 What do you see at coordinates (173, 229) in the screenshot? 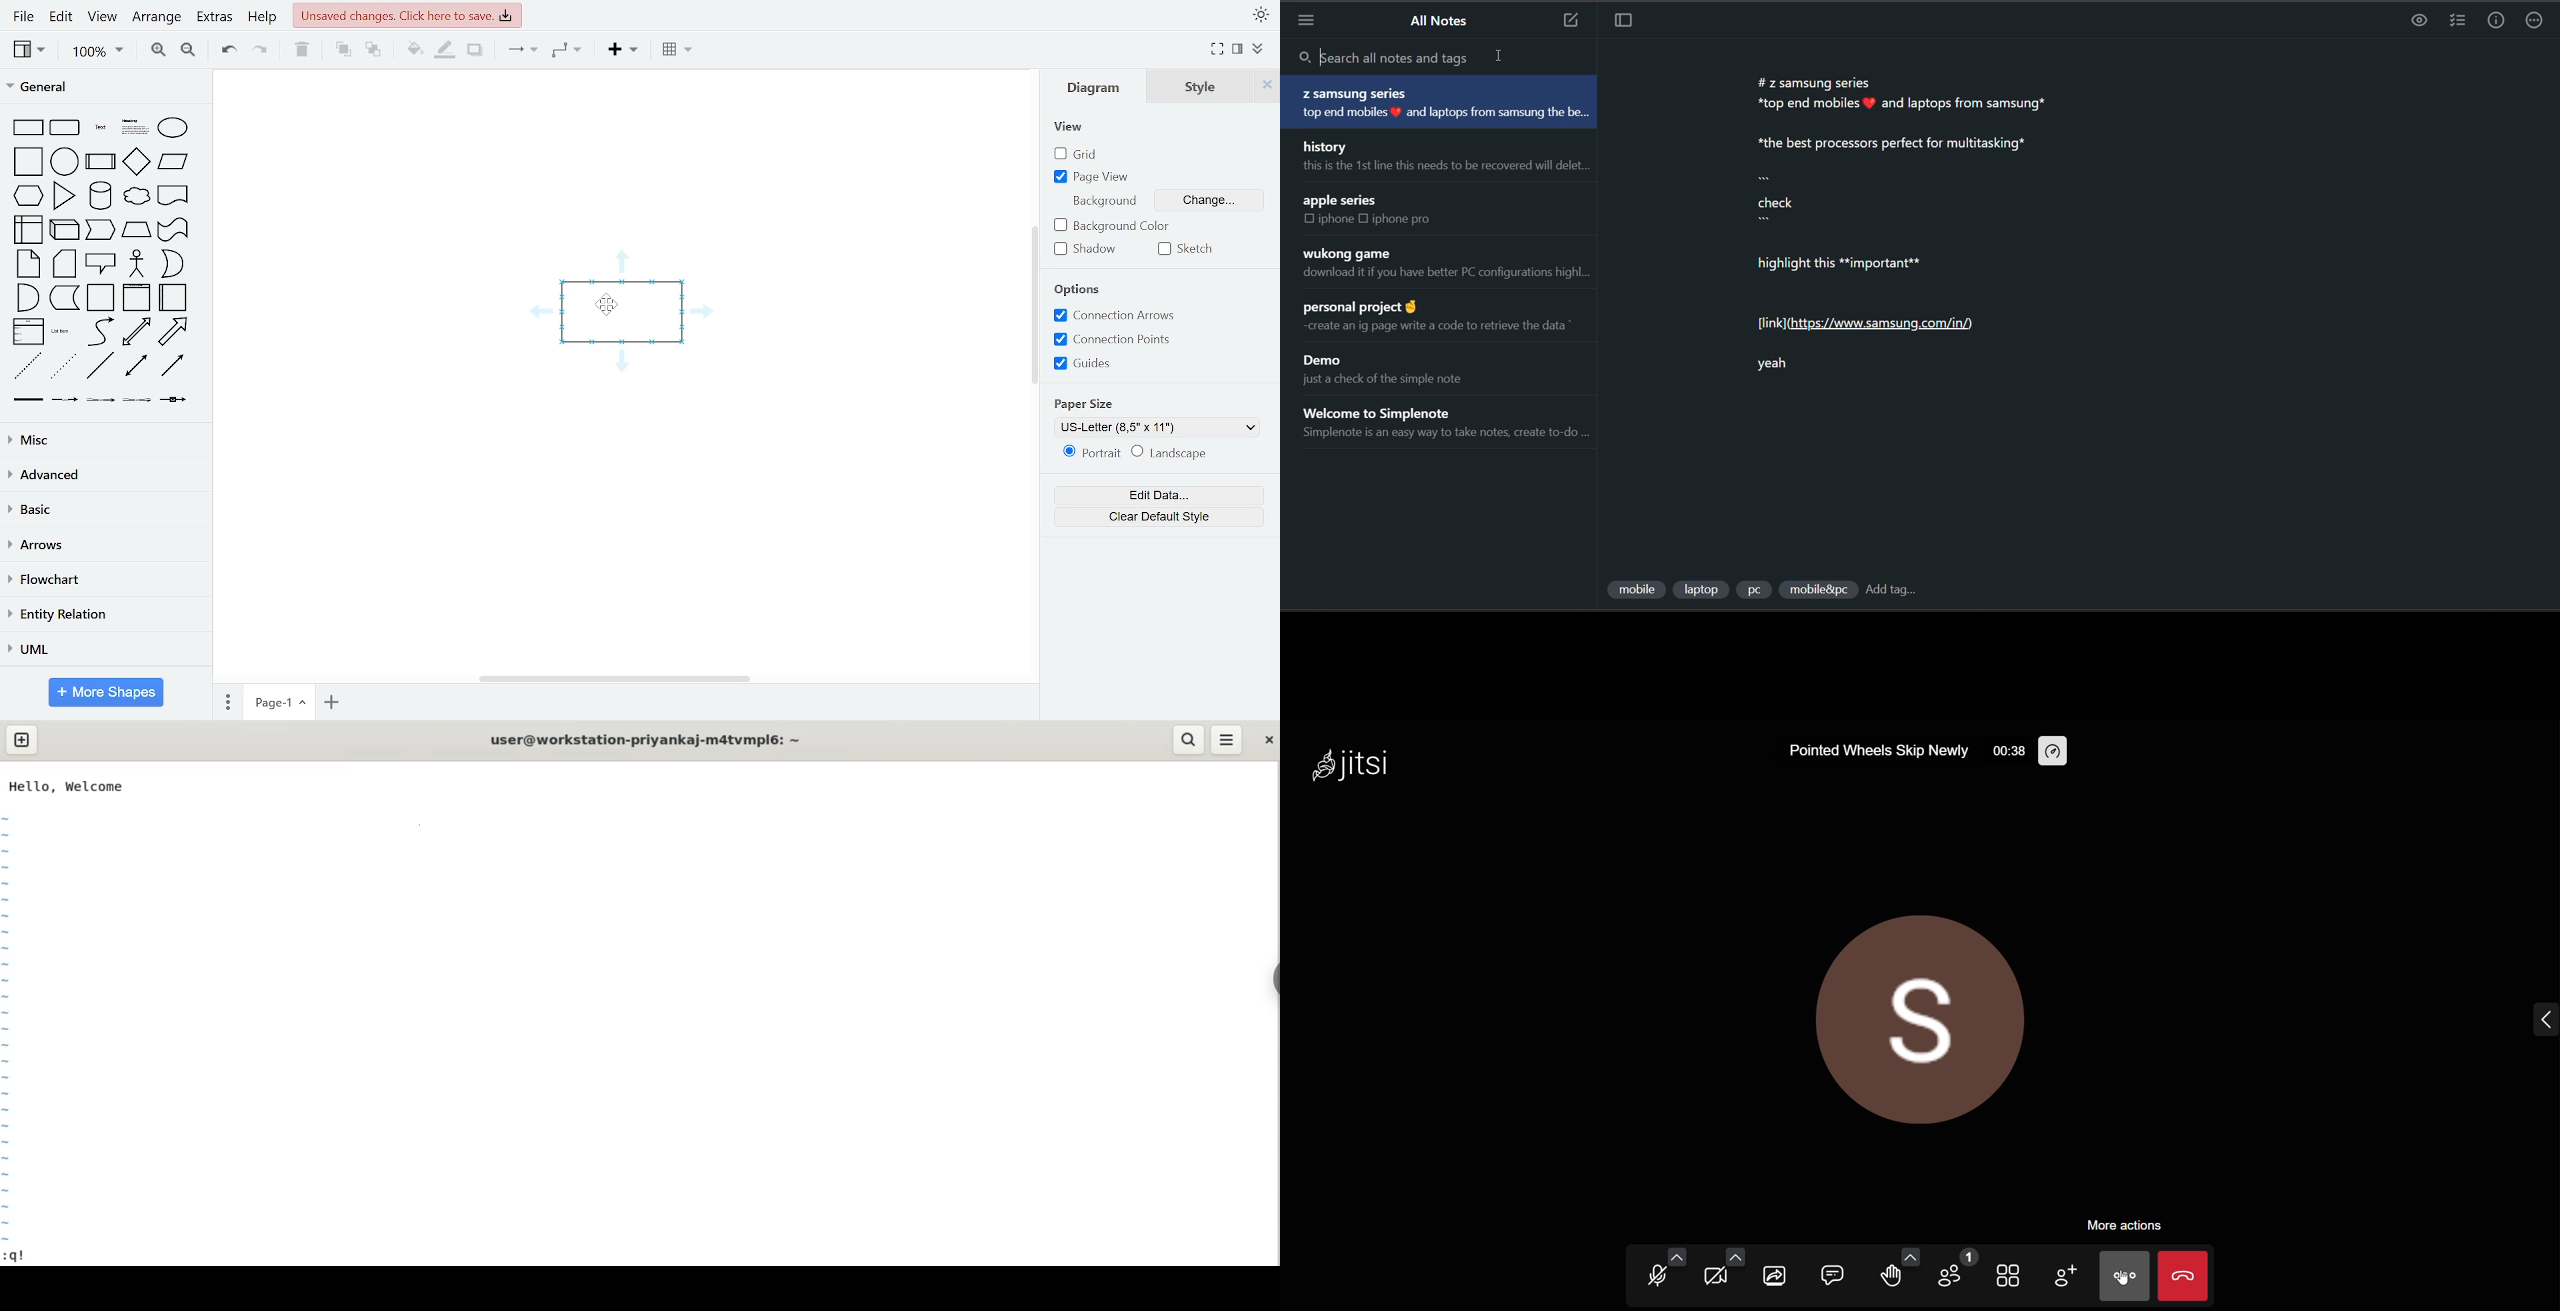
I see `trapezoid` at bounding box center [173, 229].